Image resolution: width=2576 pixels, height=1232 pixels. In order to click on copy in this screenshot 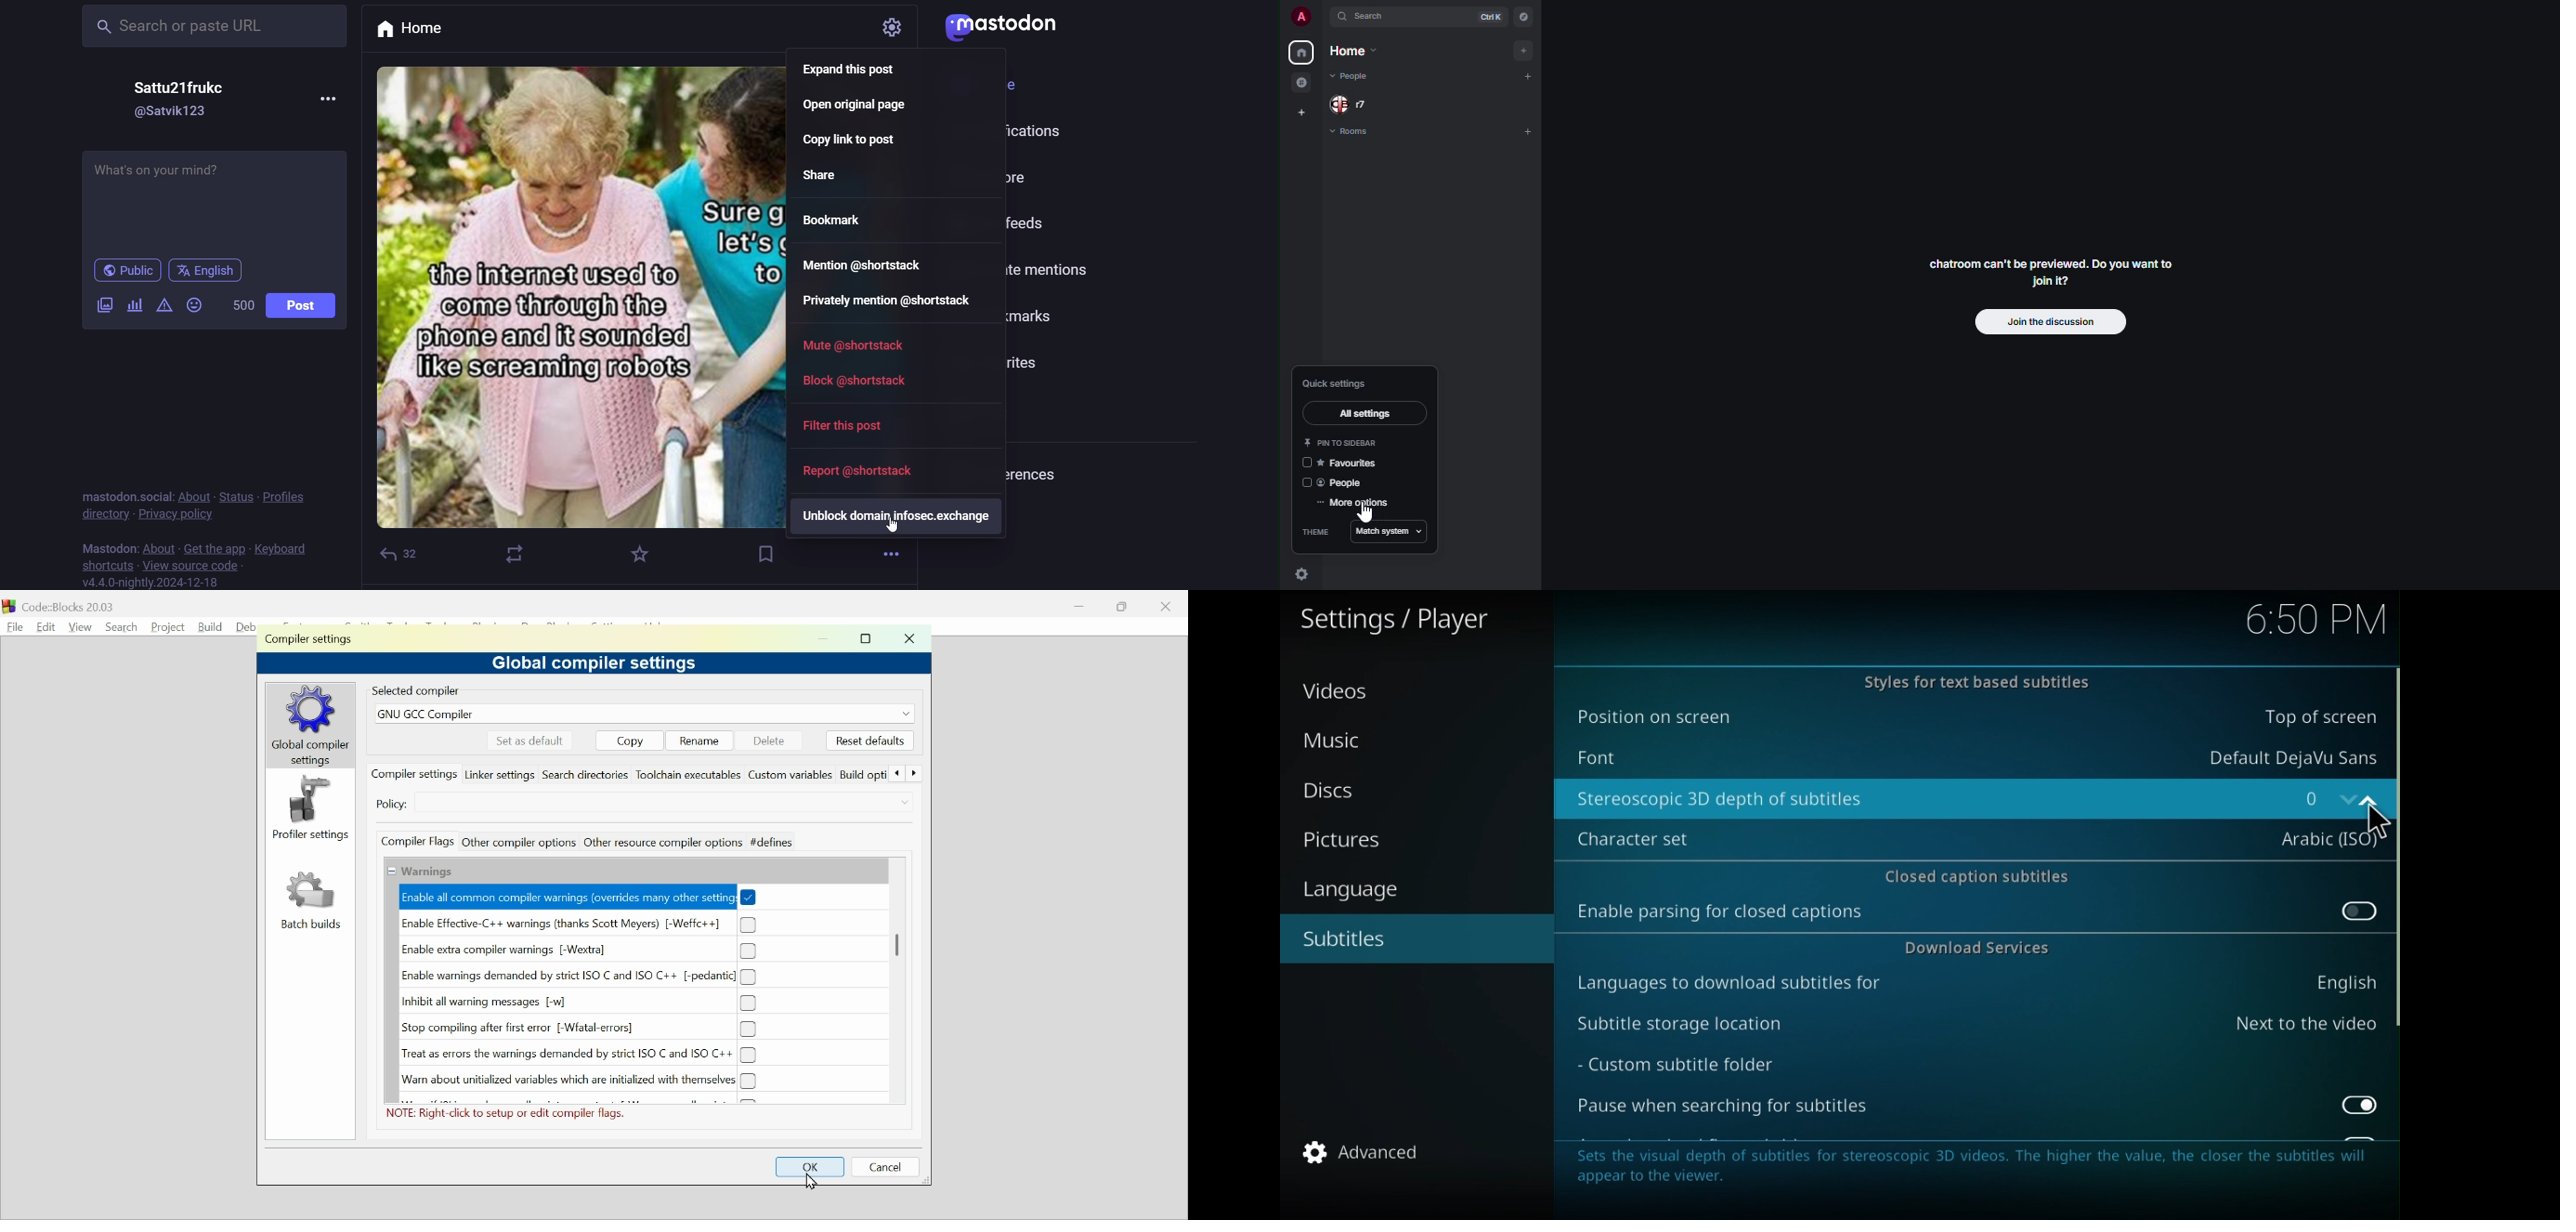, I will do `click(630, 740)`.